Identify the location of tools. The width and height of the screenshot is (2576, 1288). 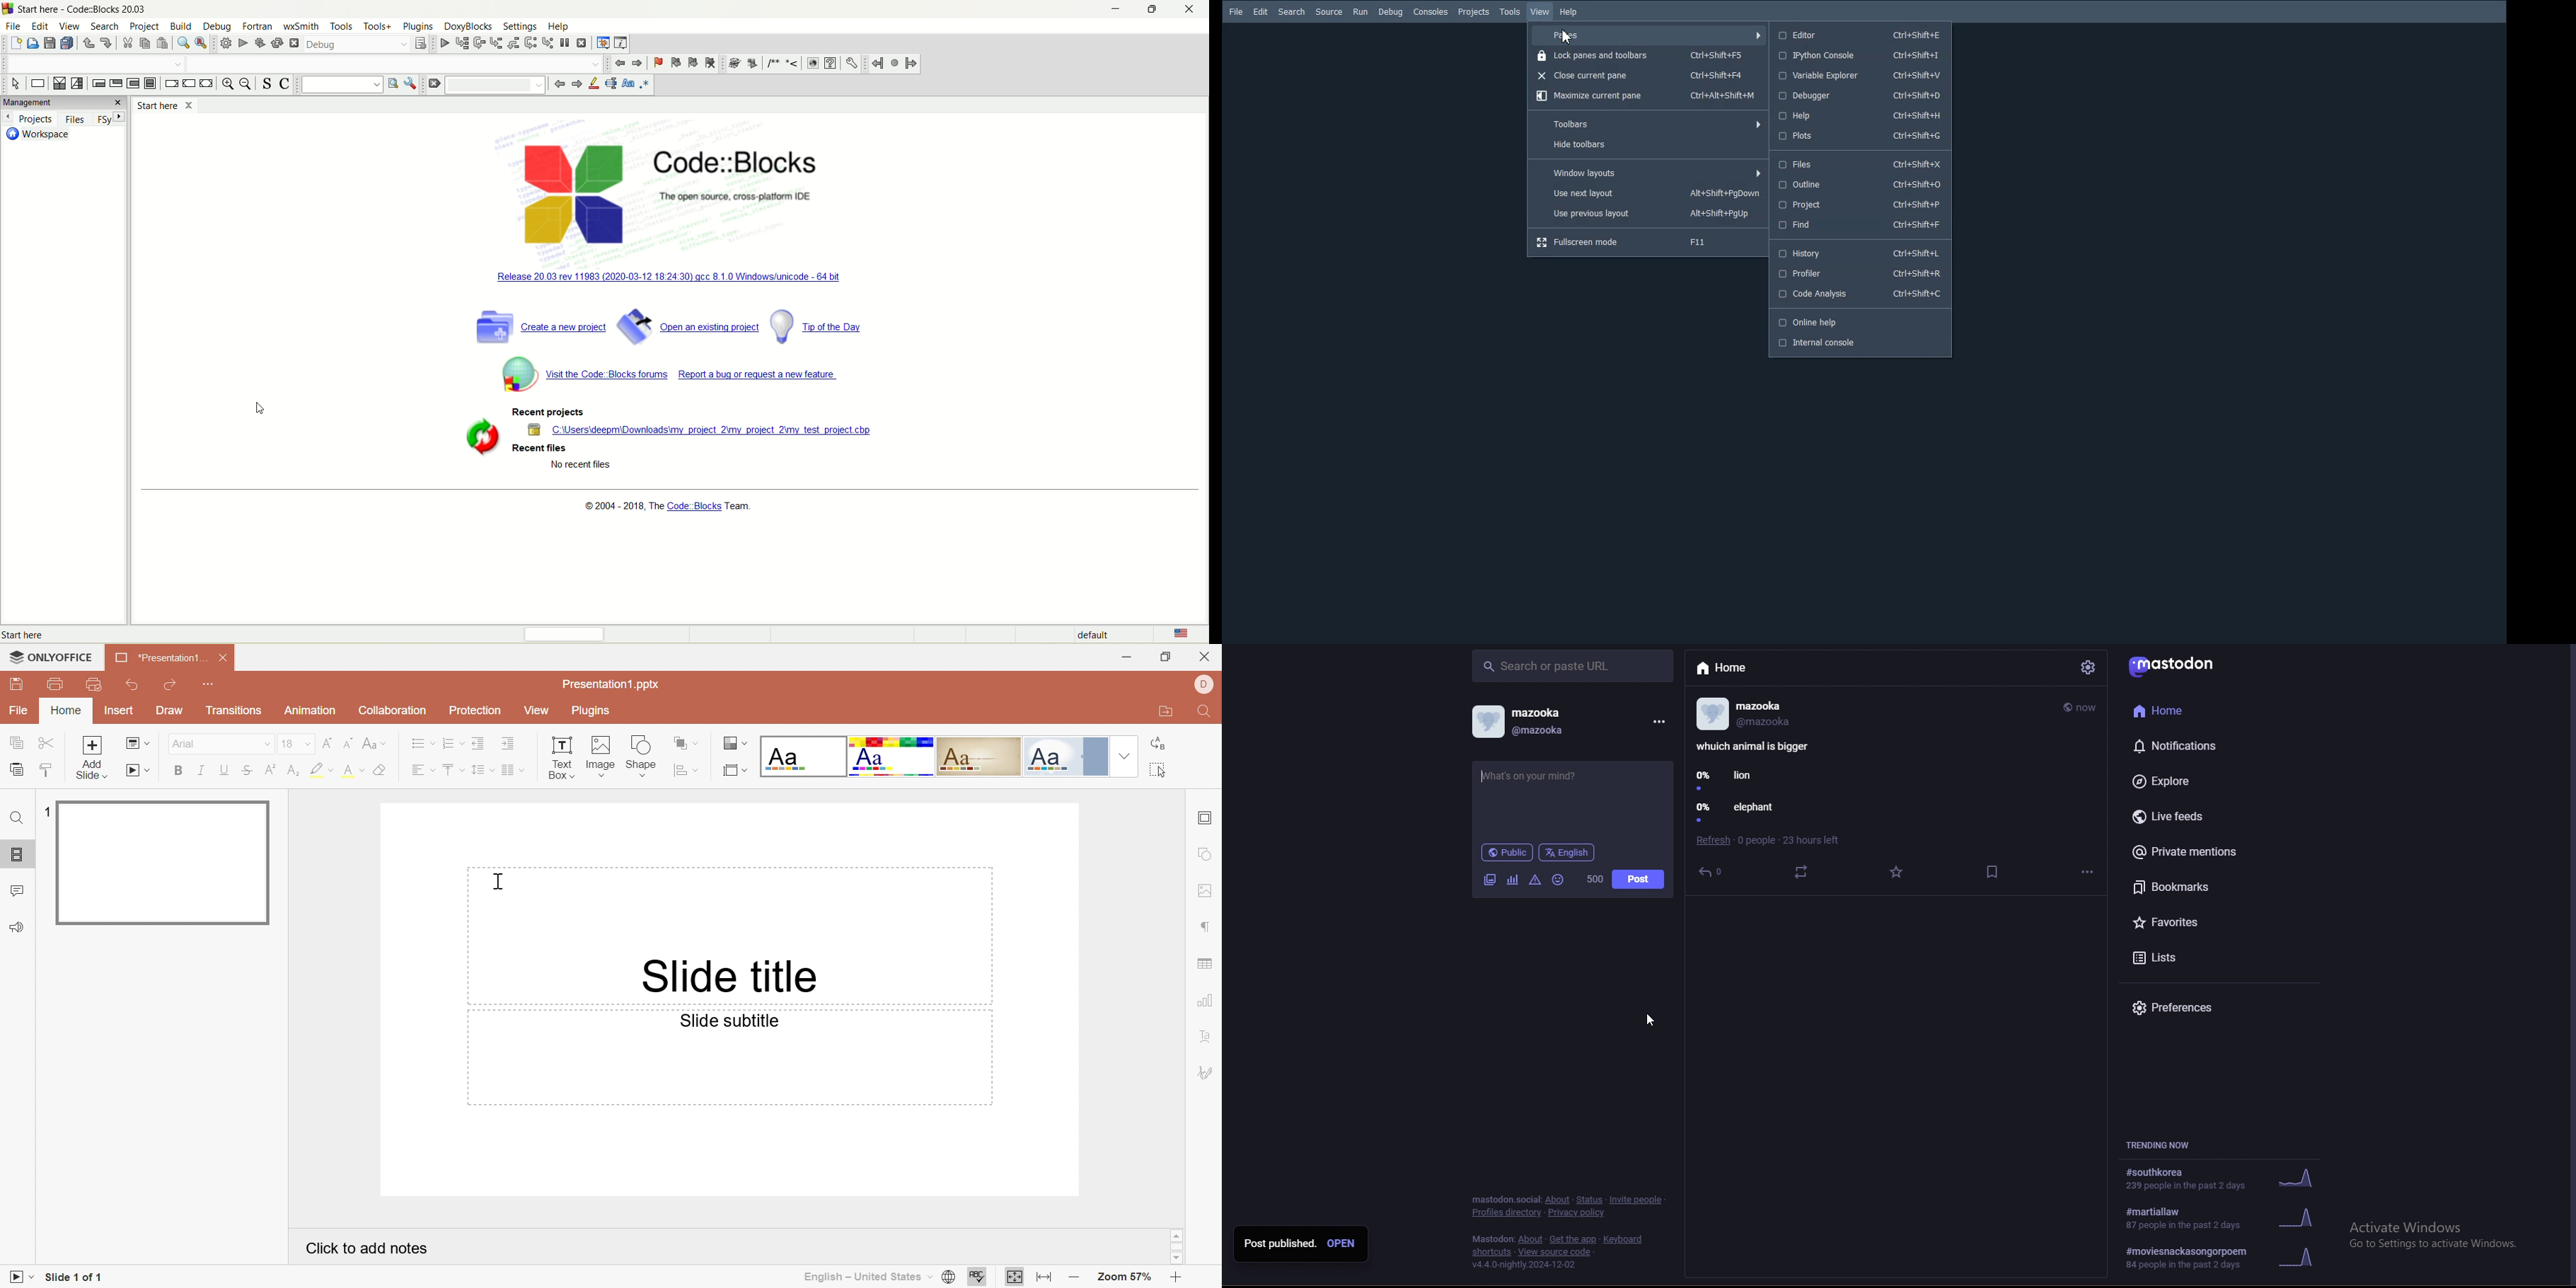
(340, 26).